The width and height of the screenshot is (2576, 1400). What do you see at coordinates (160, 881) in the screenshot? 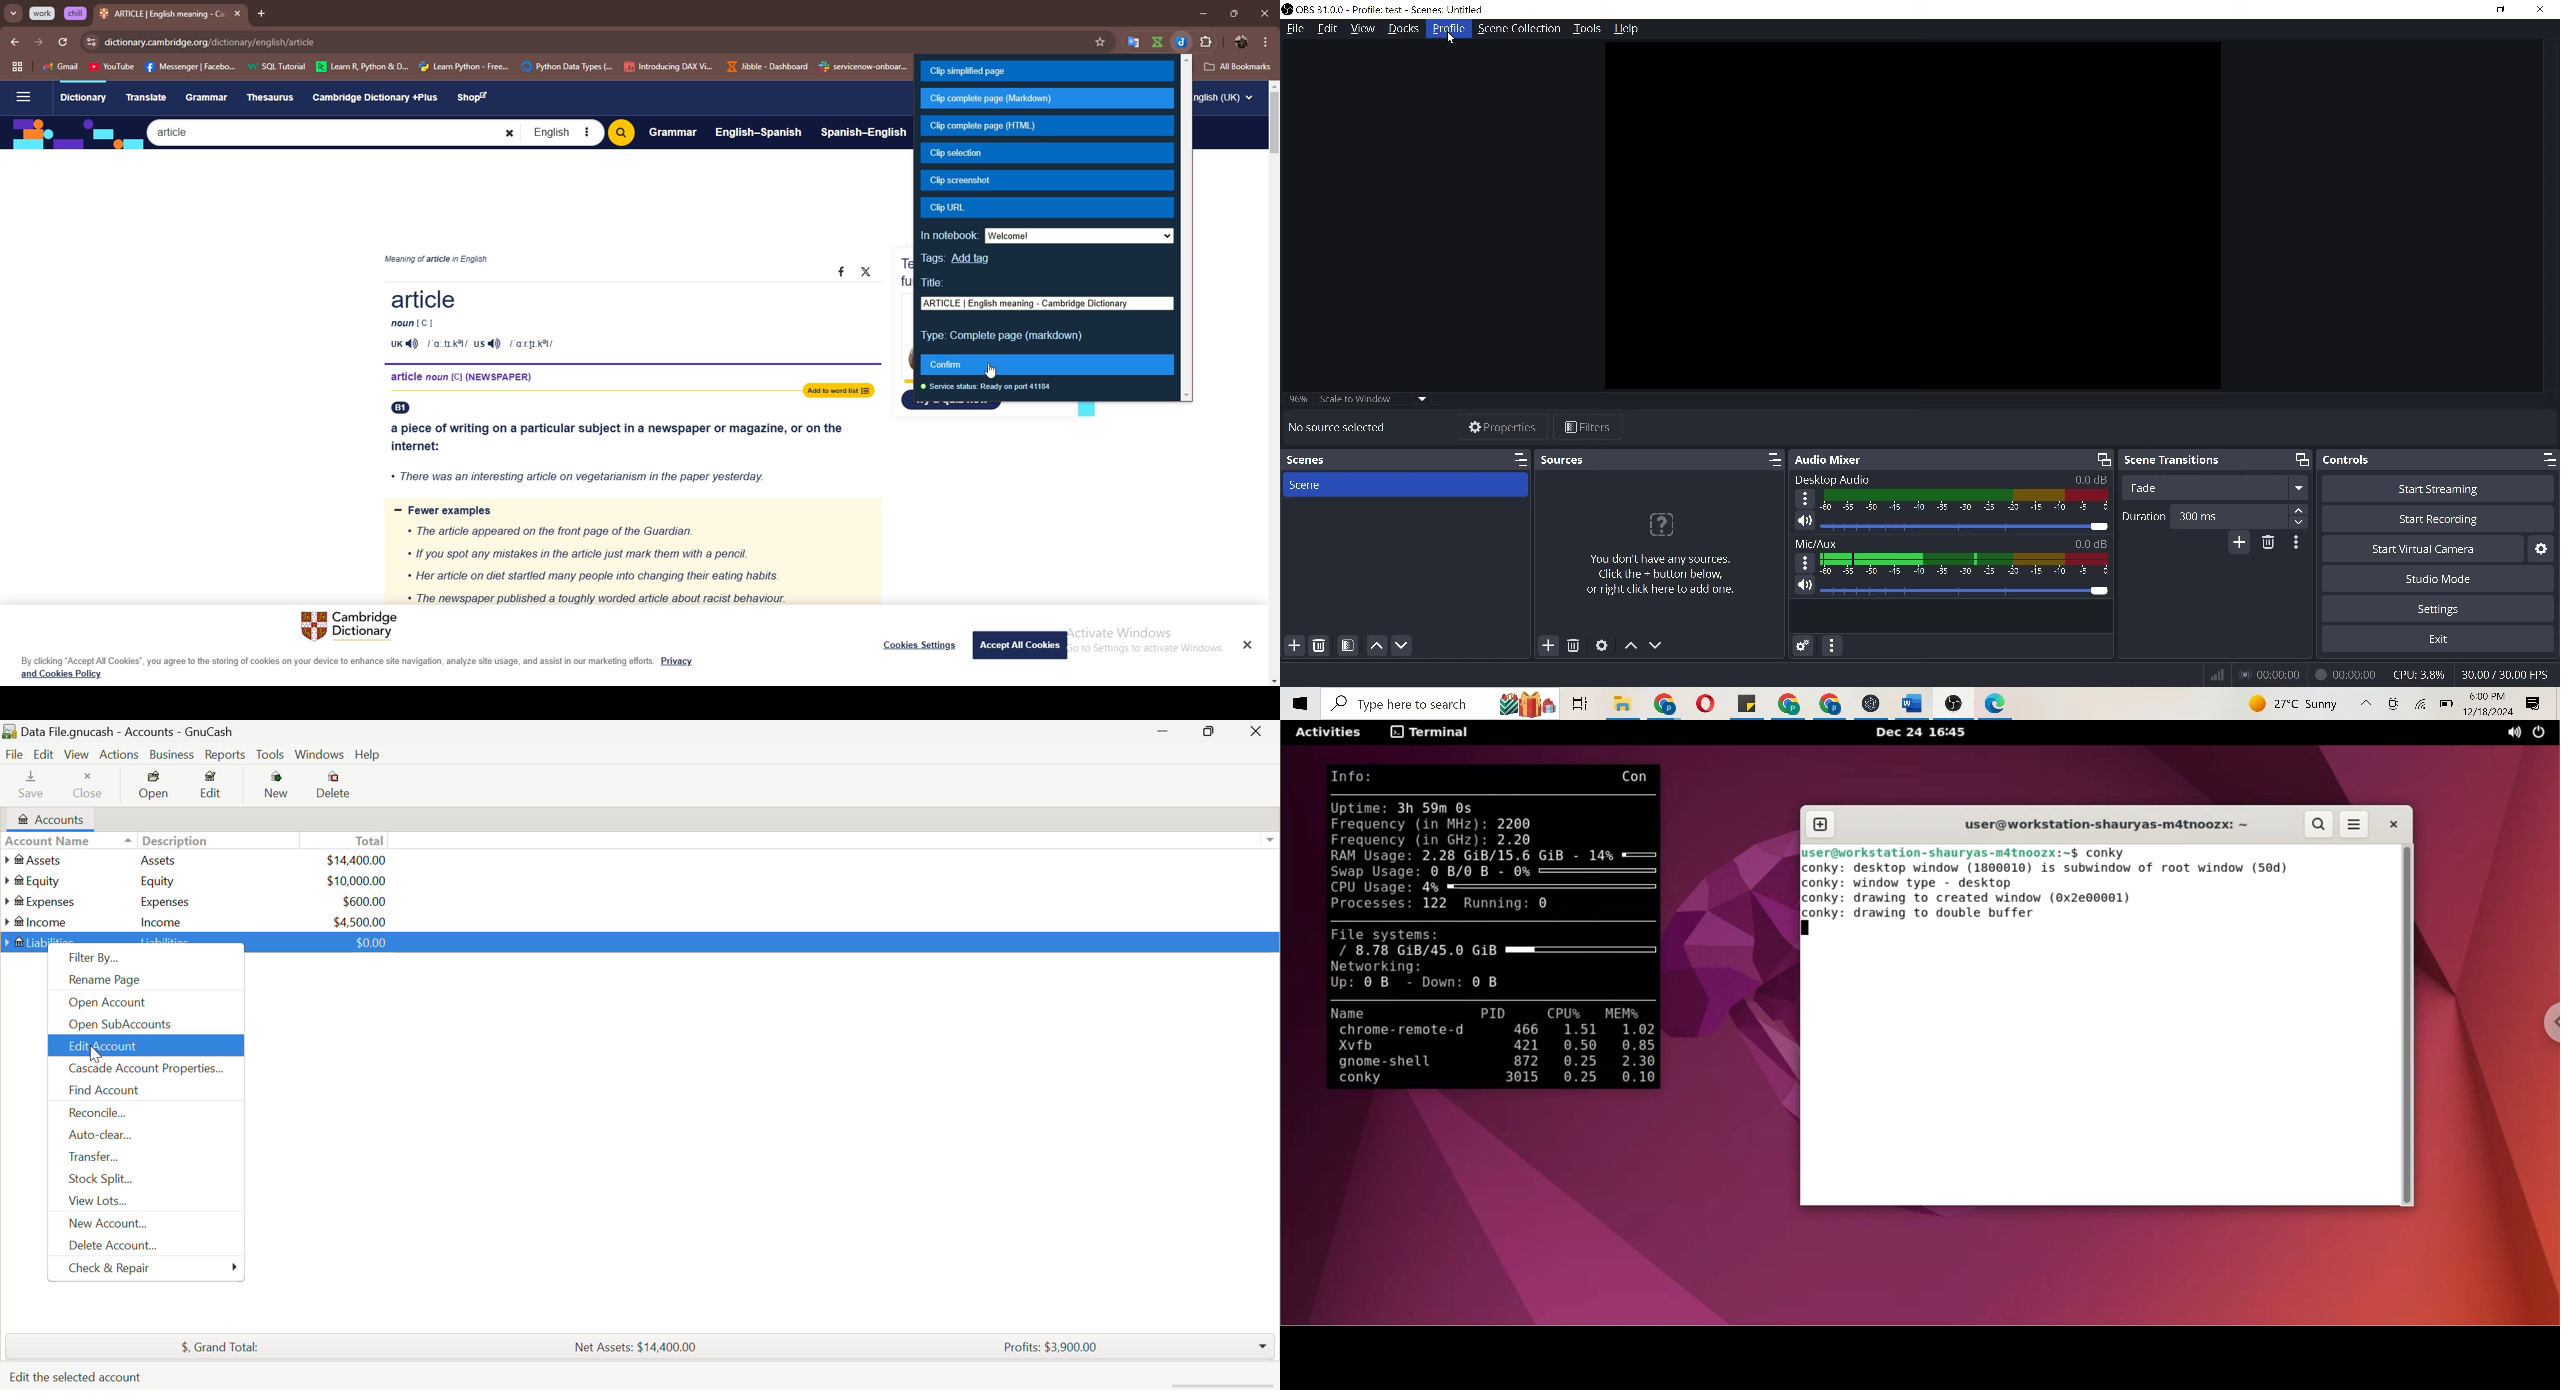
I see `Equity` at bounding box center [160, 881].